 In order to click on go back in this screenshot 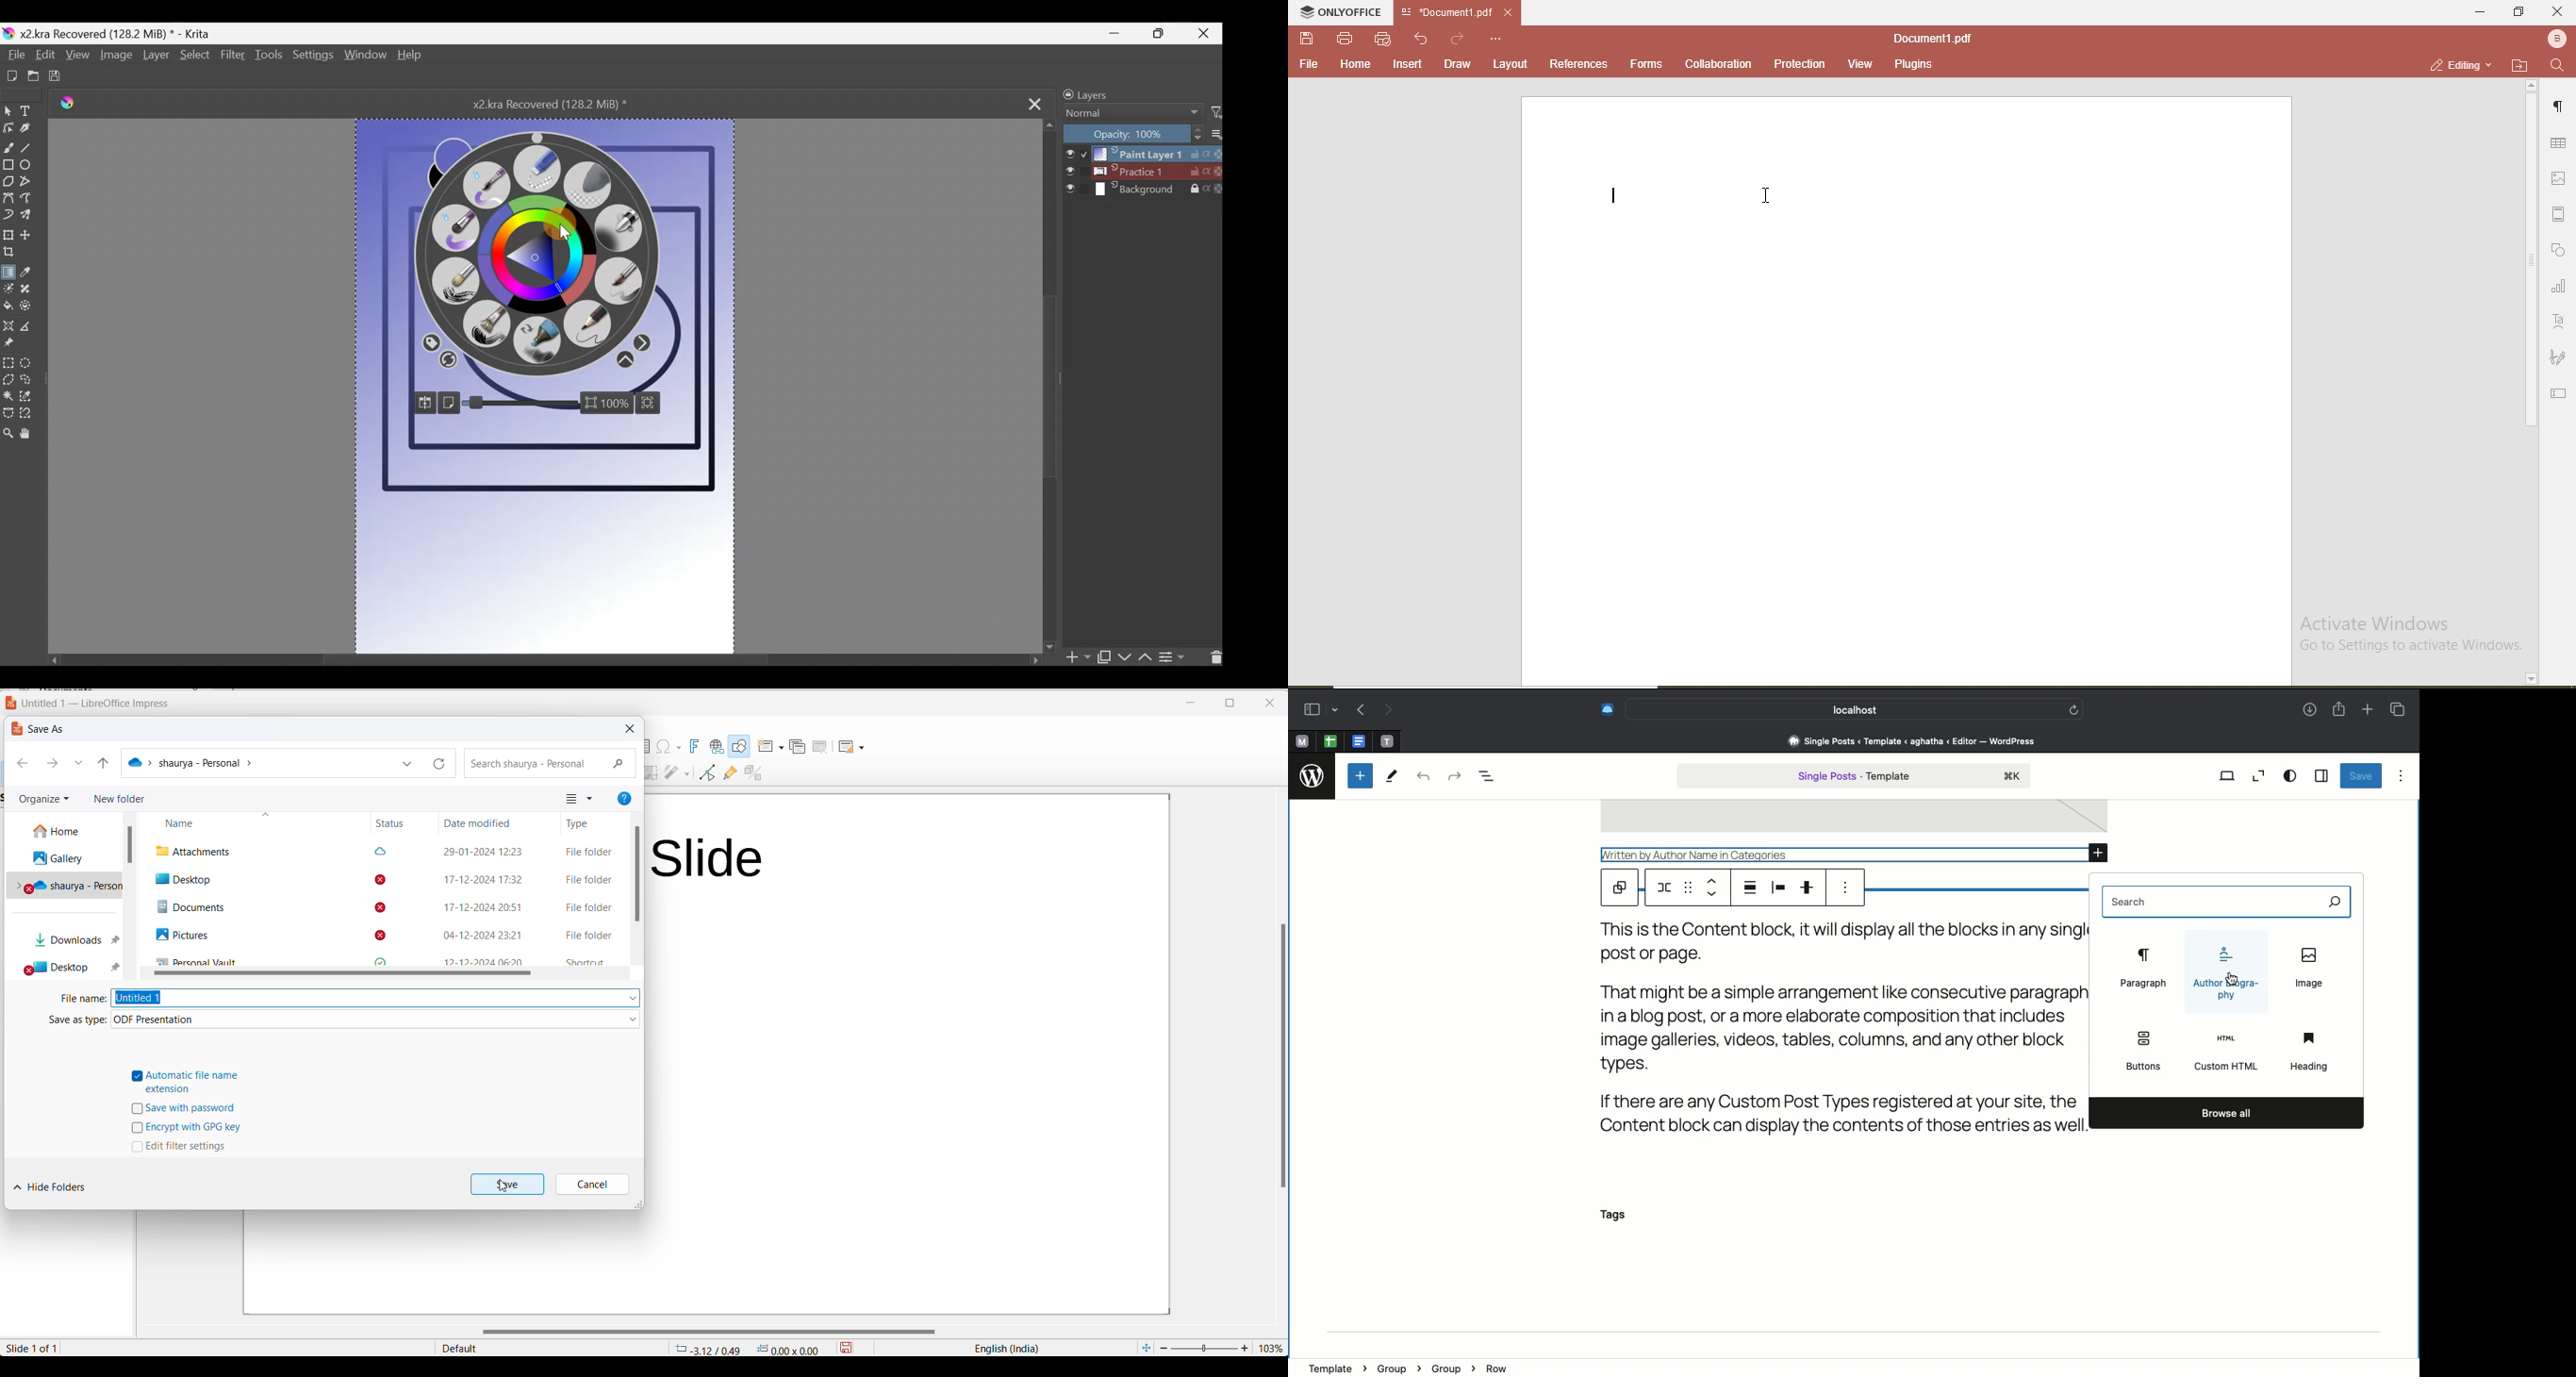, I will do `click(22, 763)`.